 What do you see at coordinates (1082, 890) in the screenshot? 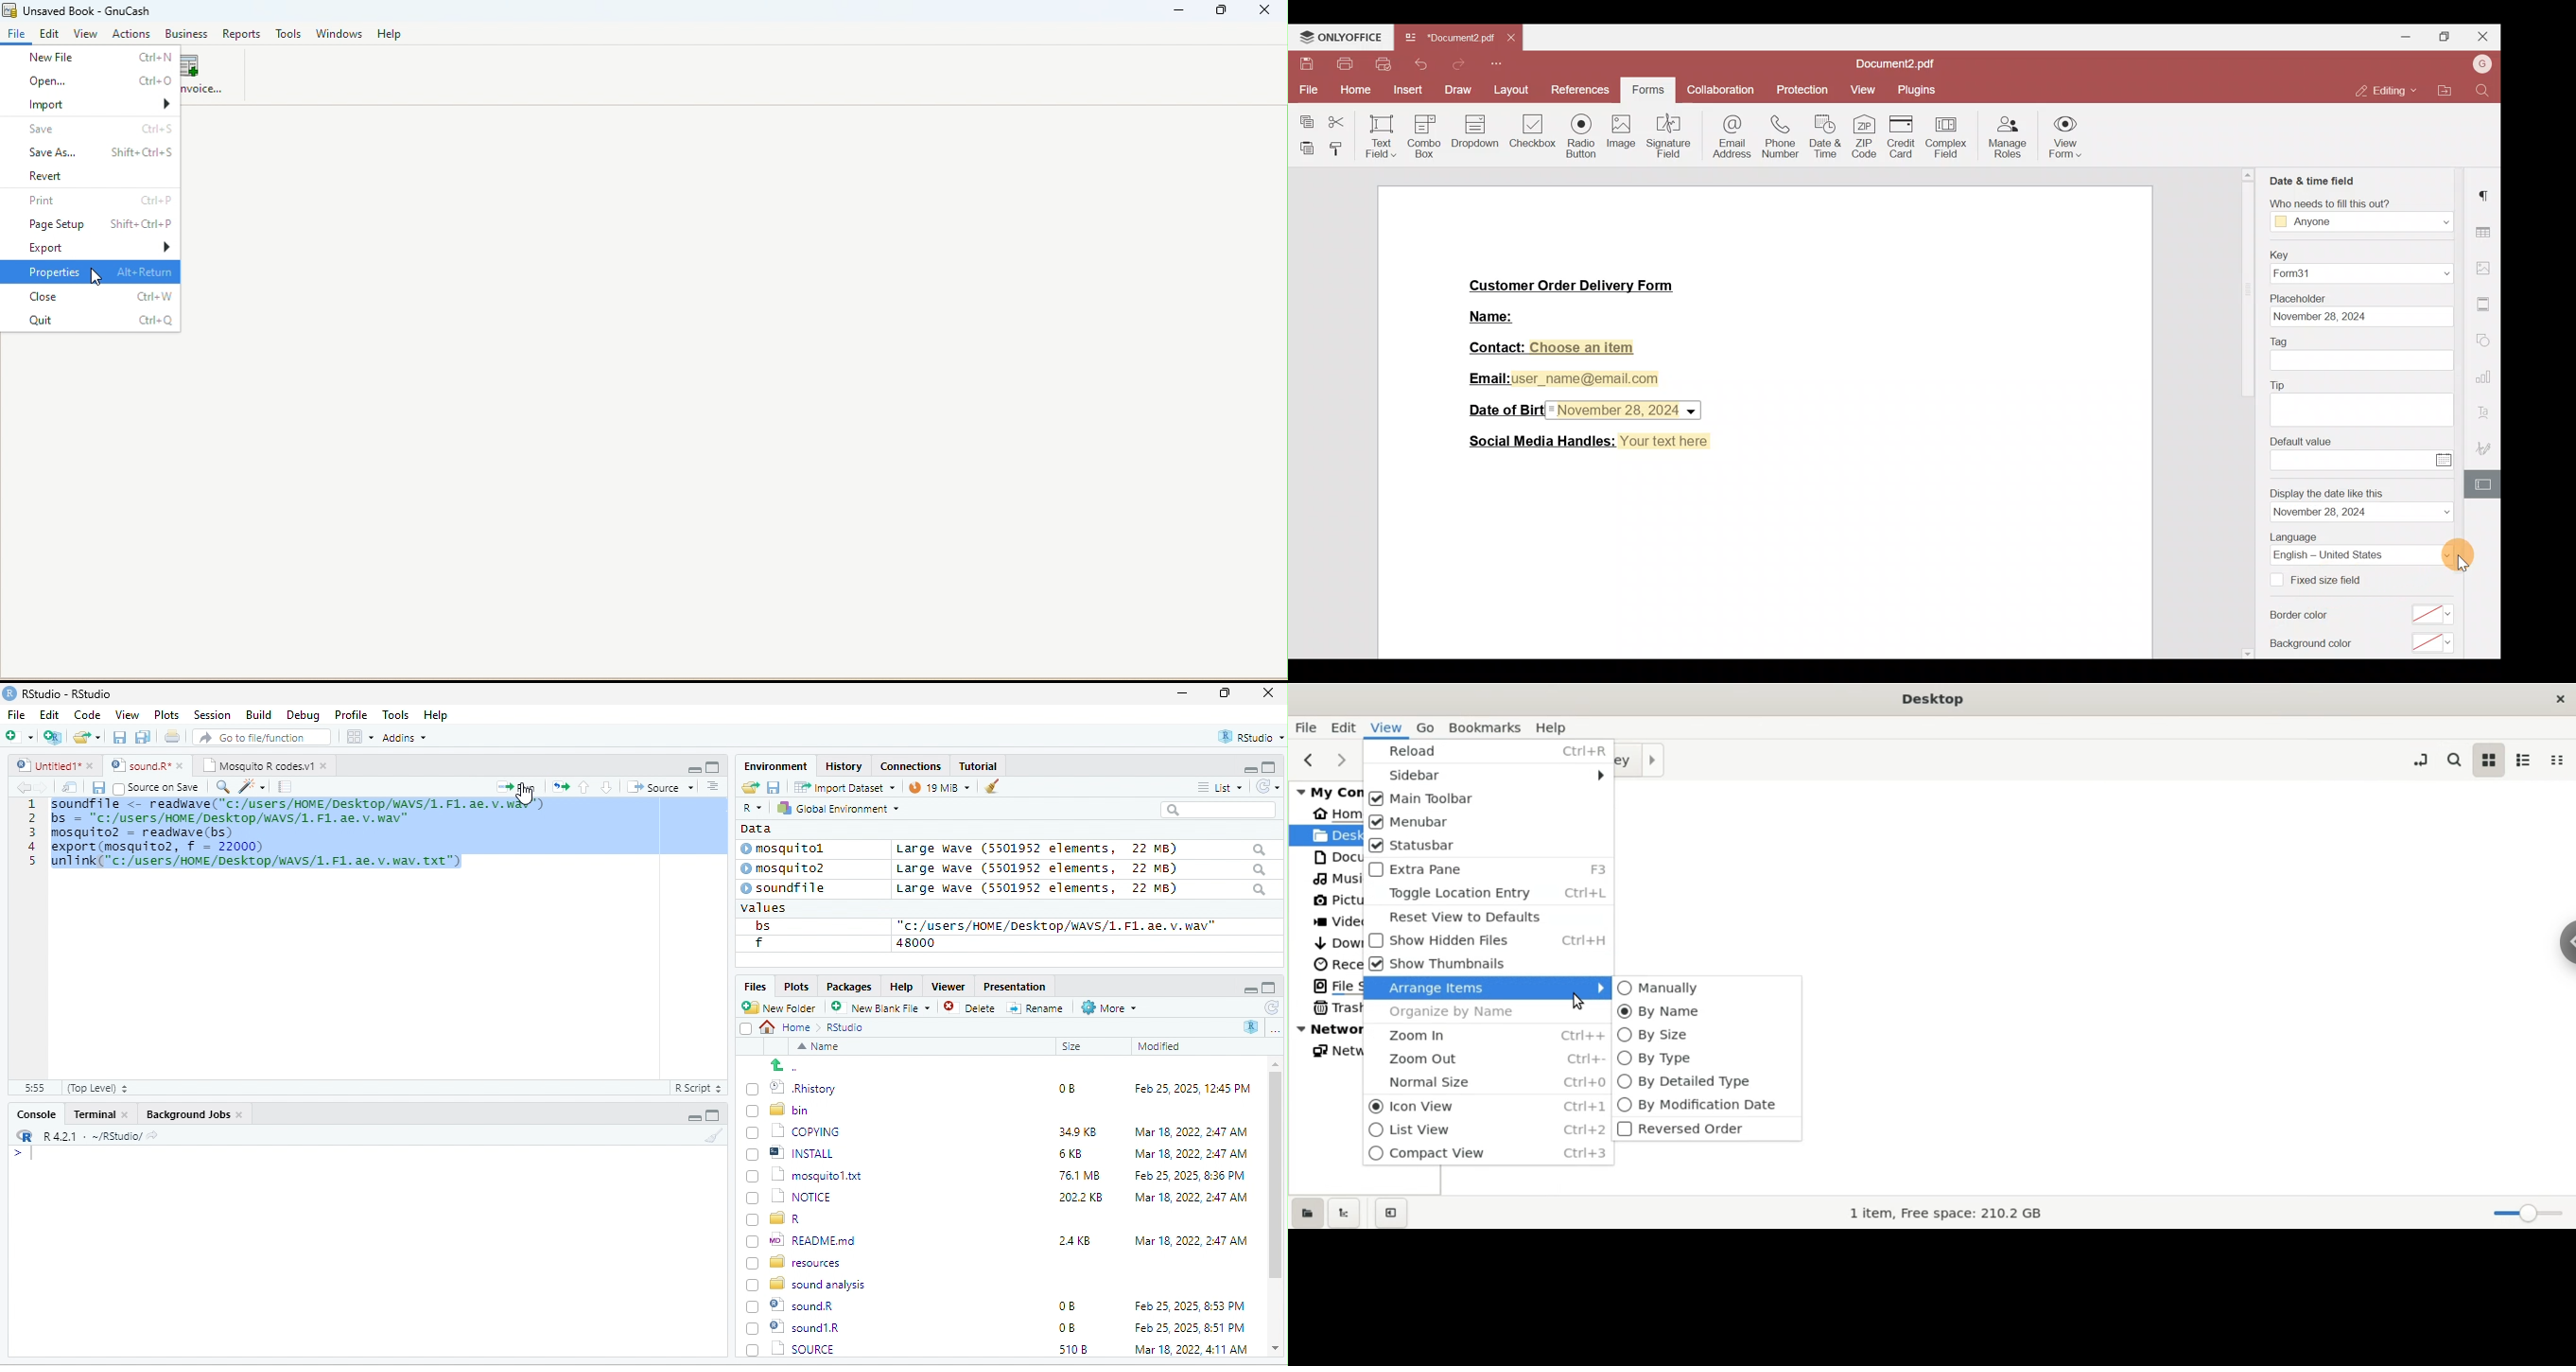
I see `Large wave (5501952 elements, 22 MB)` at bounding box center [1082, 890].